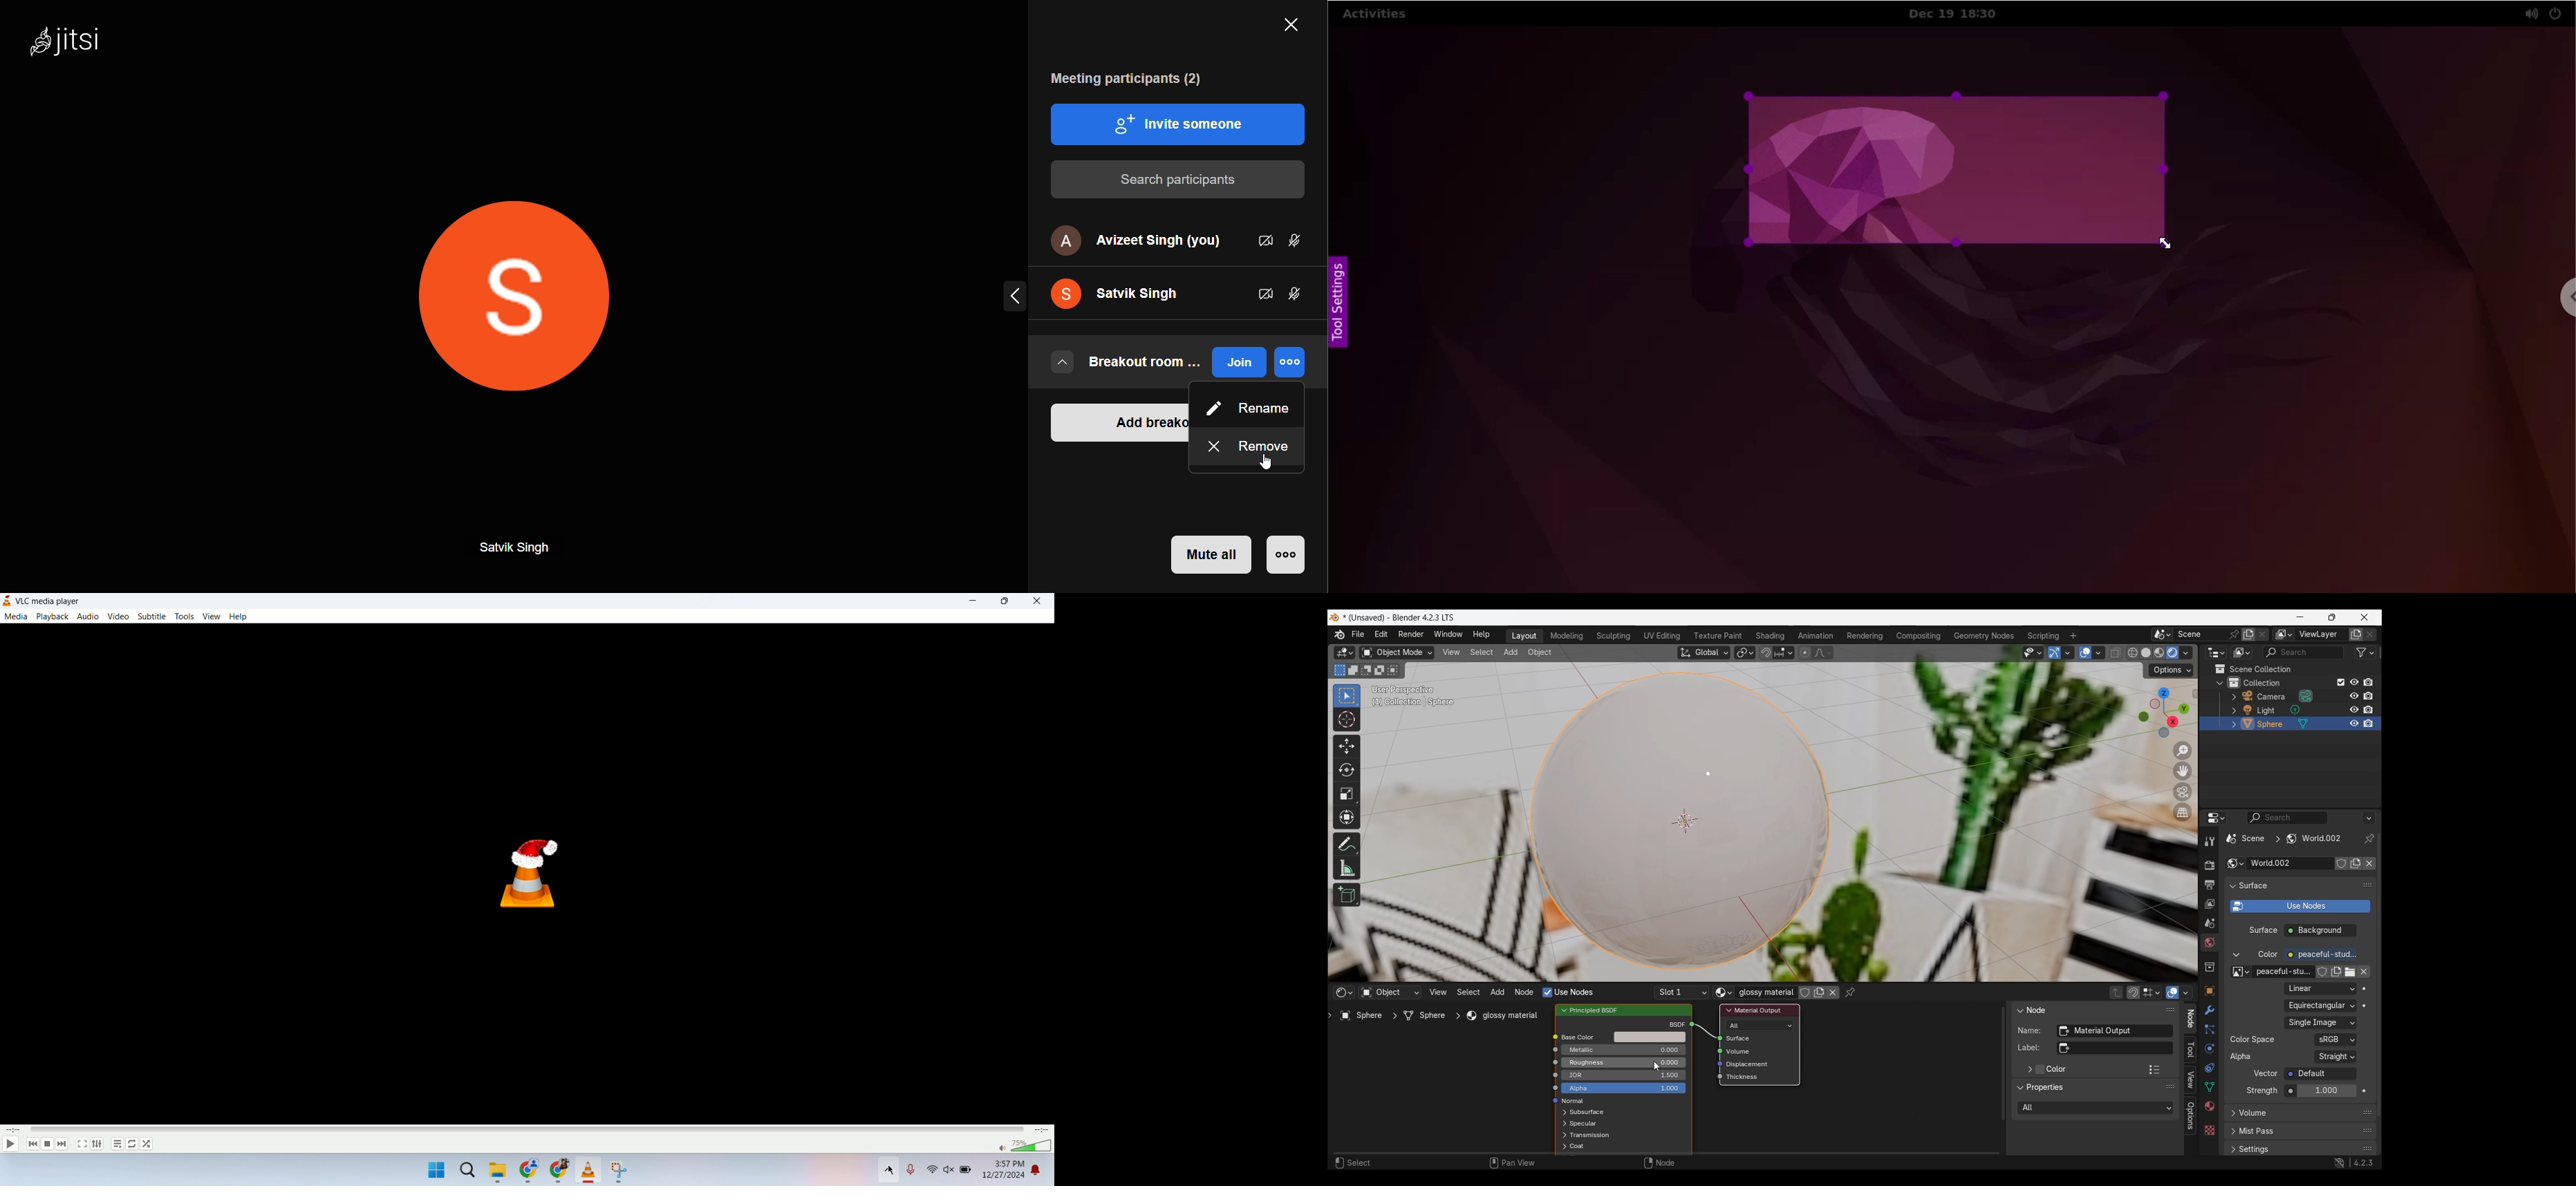 This screenshot has width=2576, height=1204. Describe the element at coordinates (2067, 653) in the screenshot. I see `Gizmo options` at that location.